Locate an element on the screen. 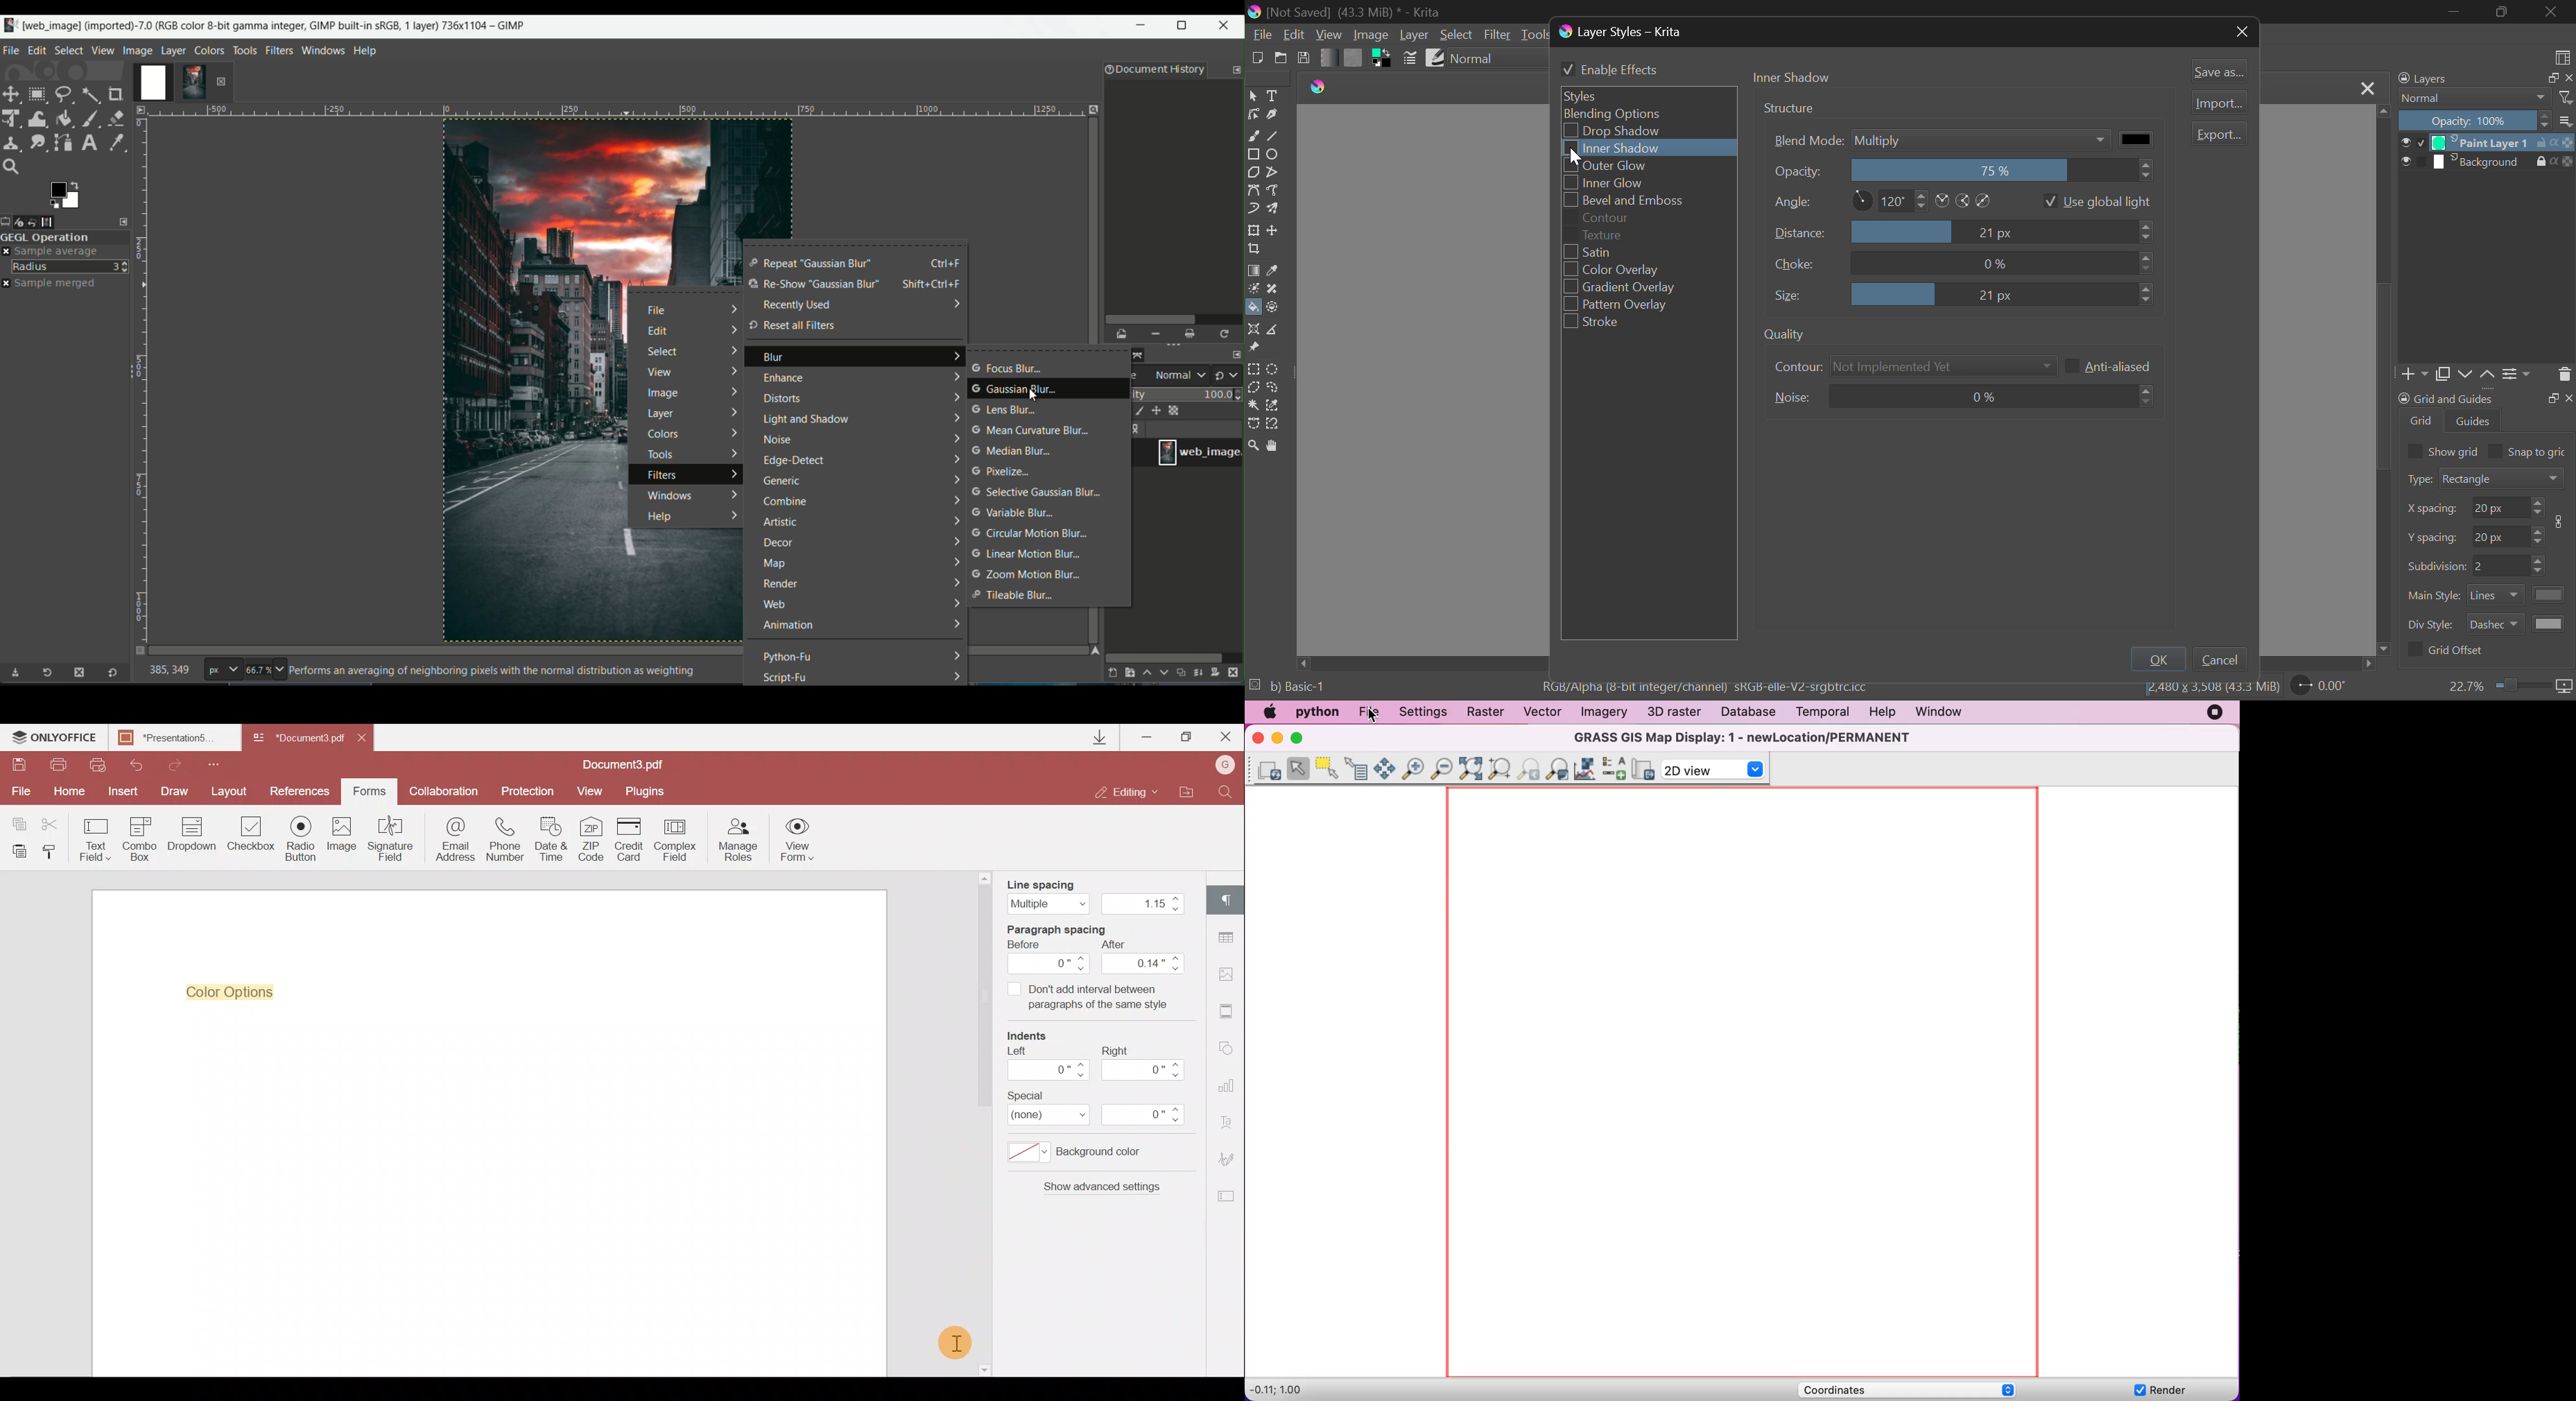 This screenshot has height=1428, width=2576. layer is located at coordinates (662, 415).